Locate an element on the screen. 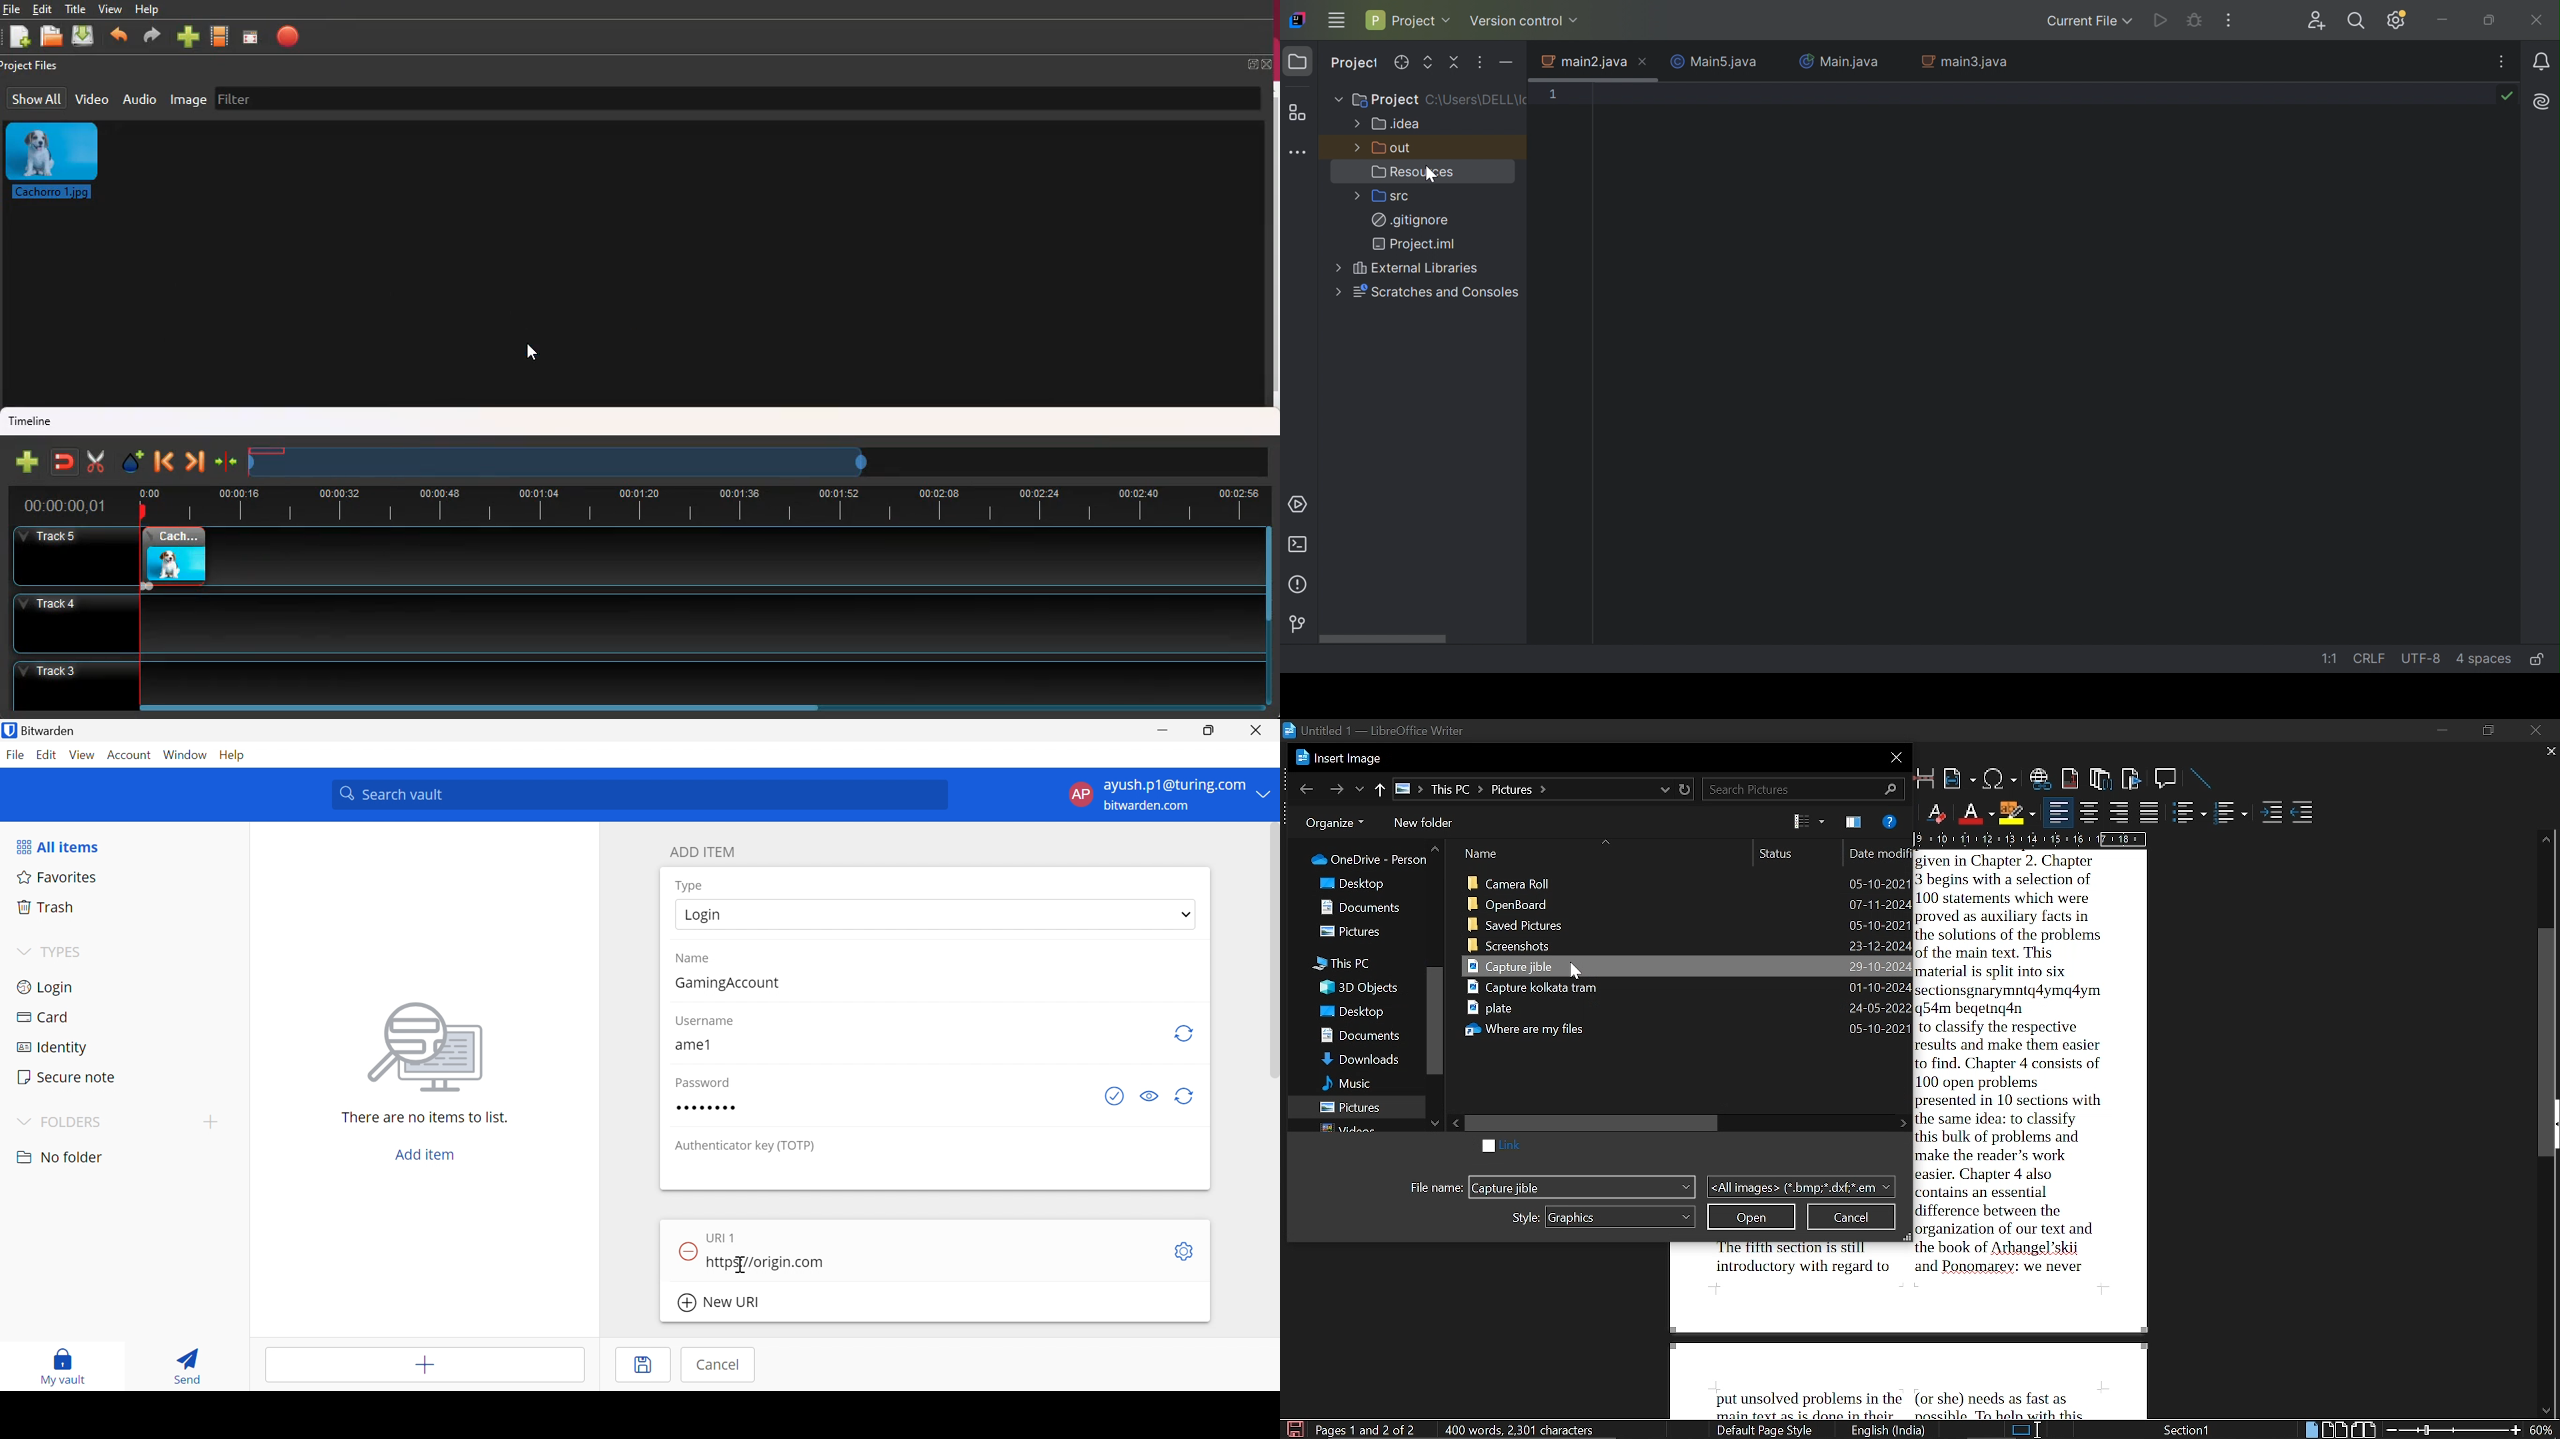  More is located at coordinates (1337, 98).